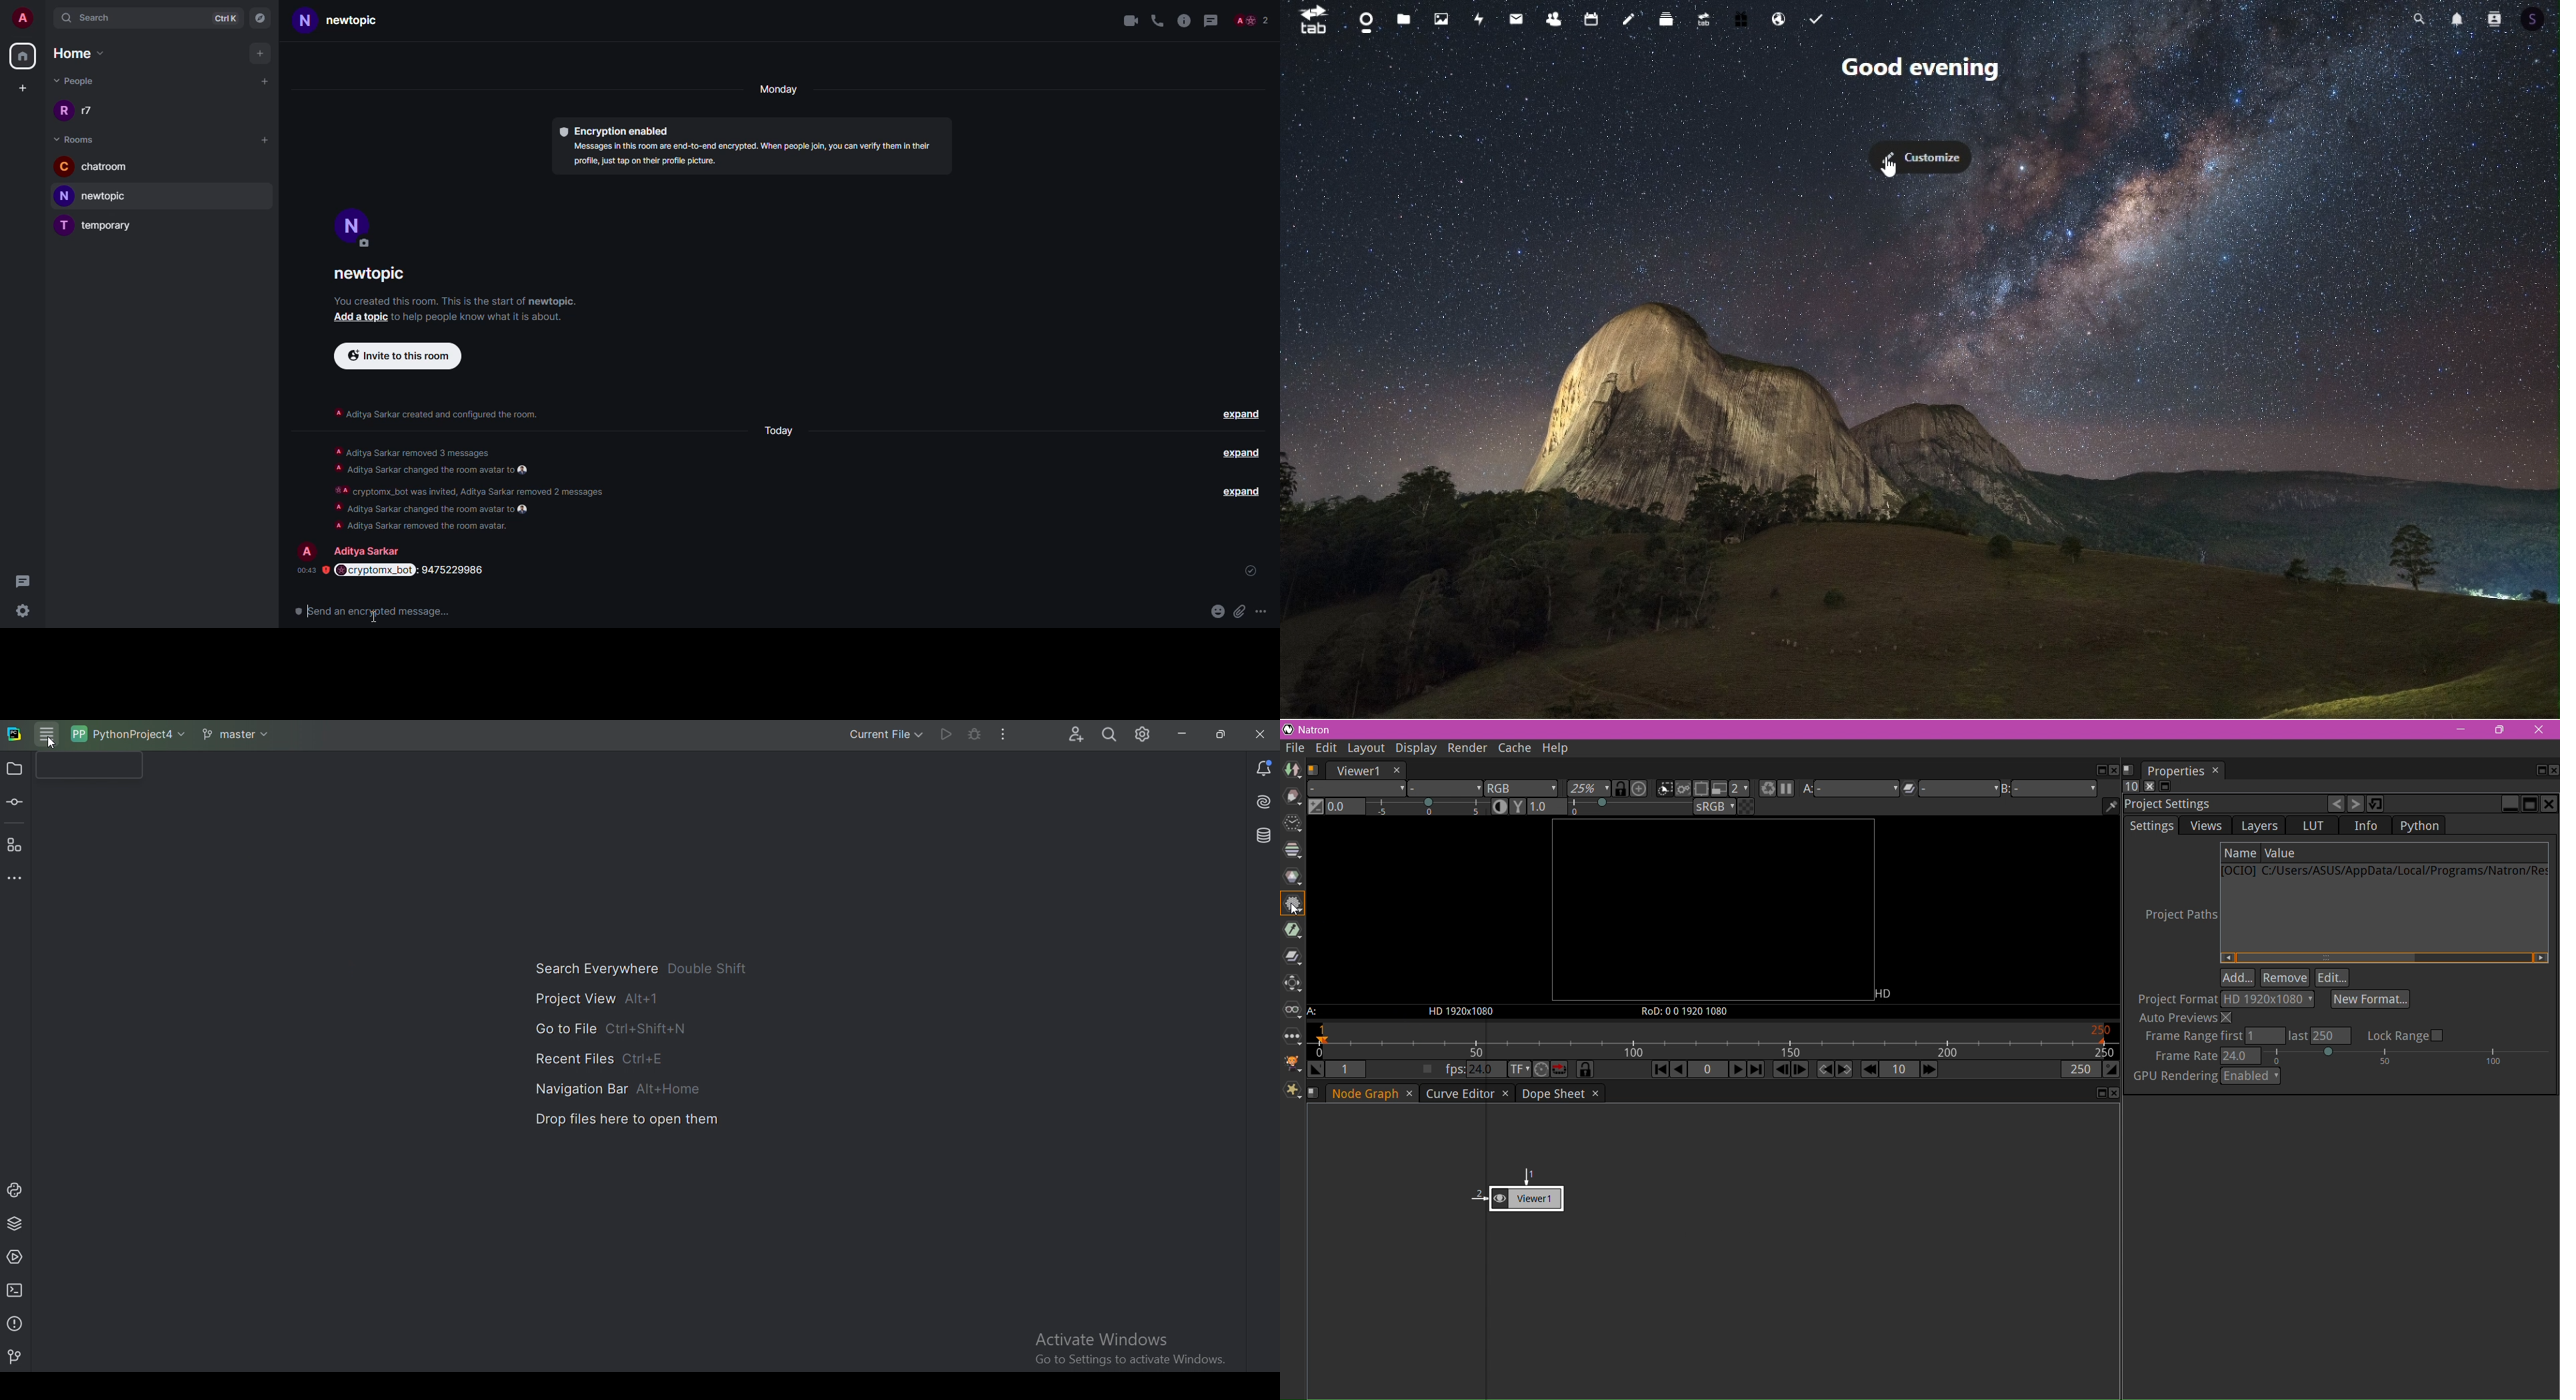 Image resolution: width=2576 pixels, height=1400 pixels. Describe the element at coordinates (611, 1027) in the screenshot. I see `Go to file` at that location.